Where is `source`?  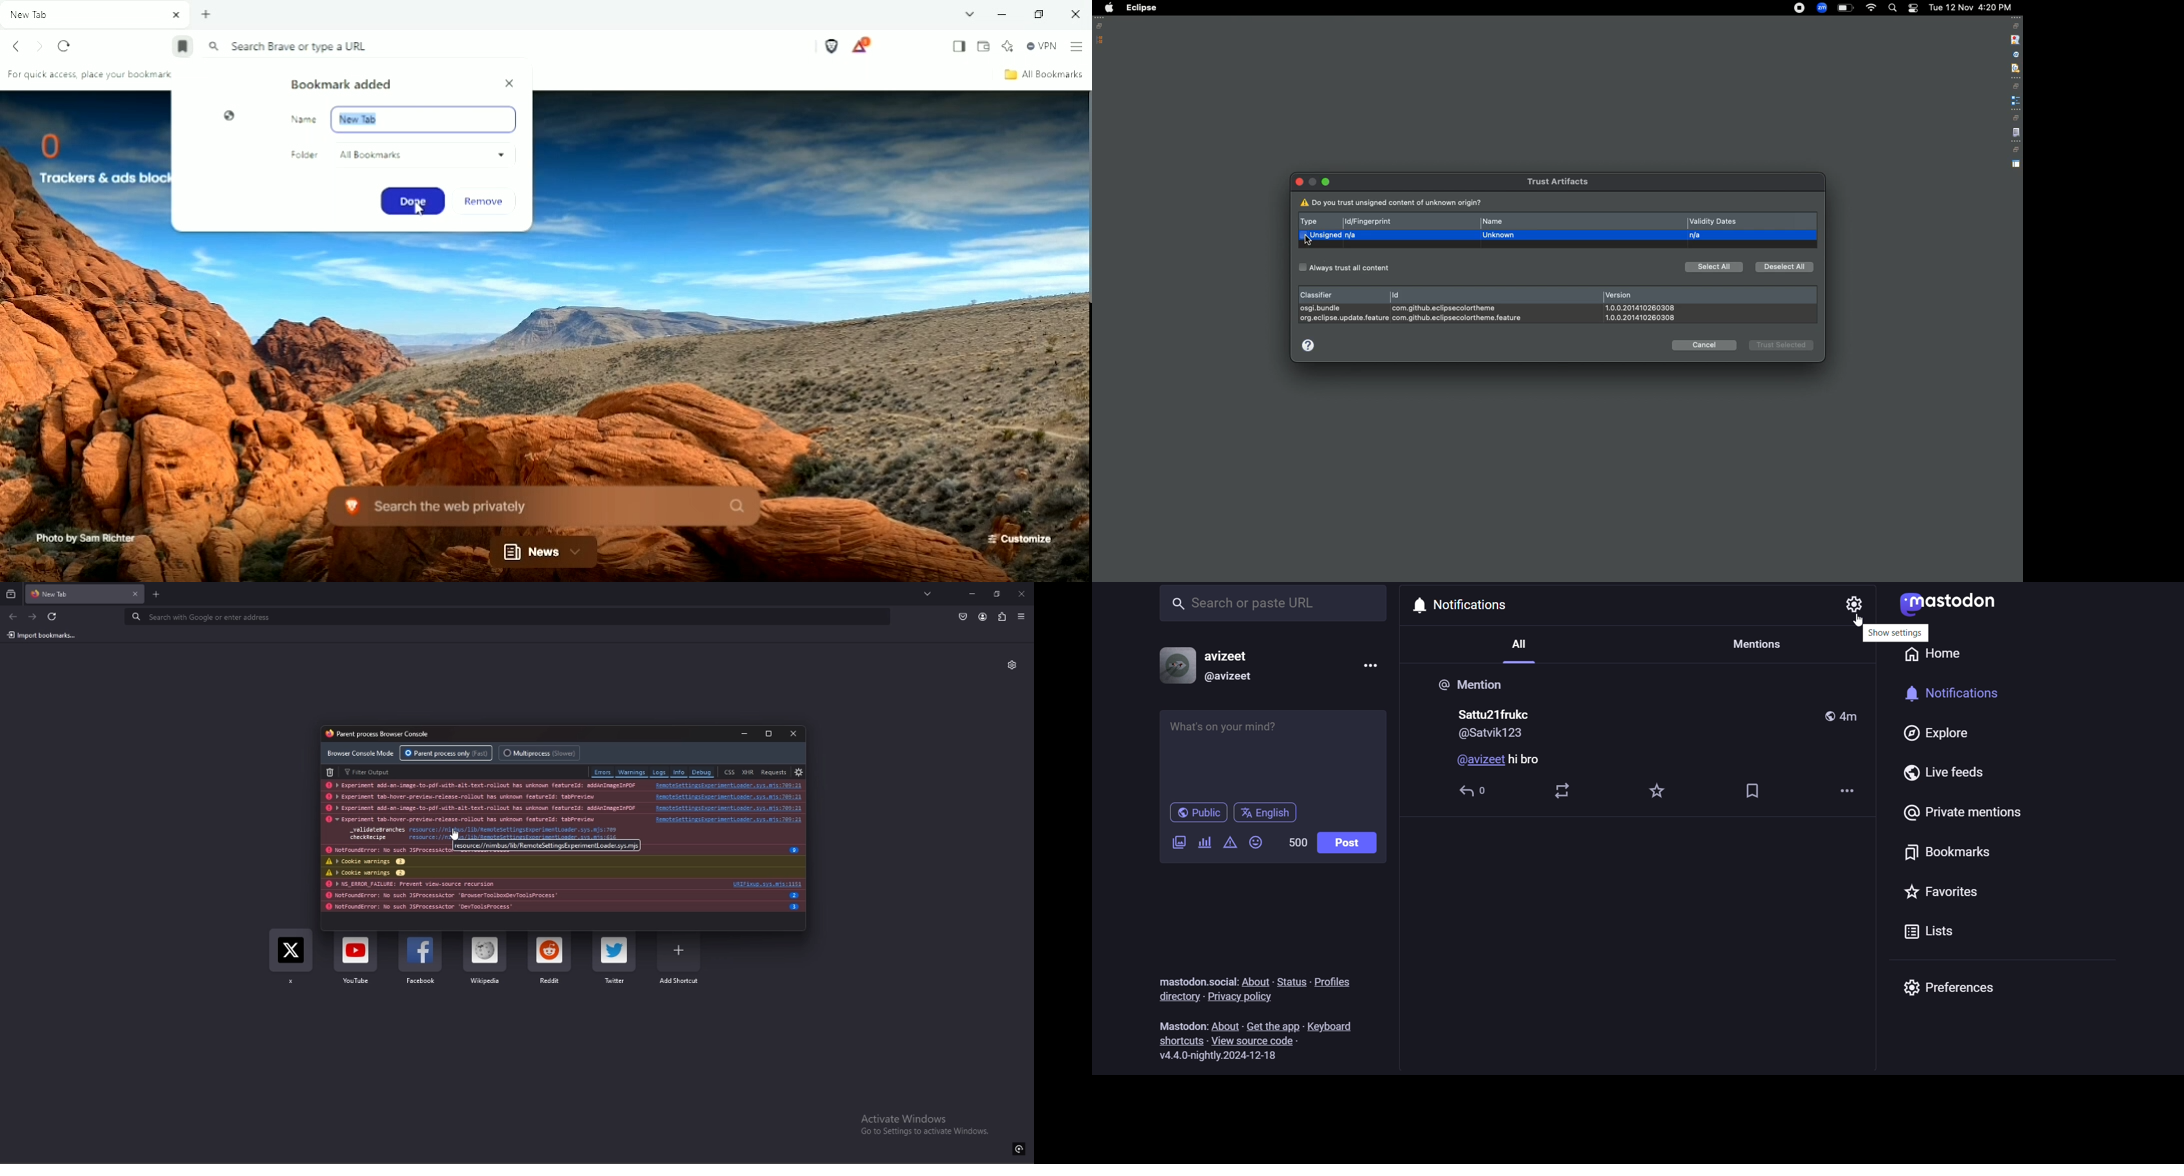
source is located at coordinates (729, 796).